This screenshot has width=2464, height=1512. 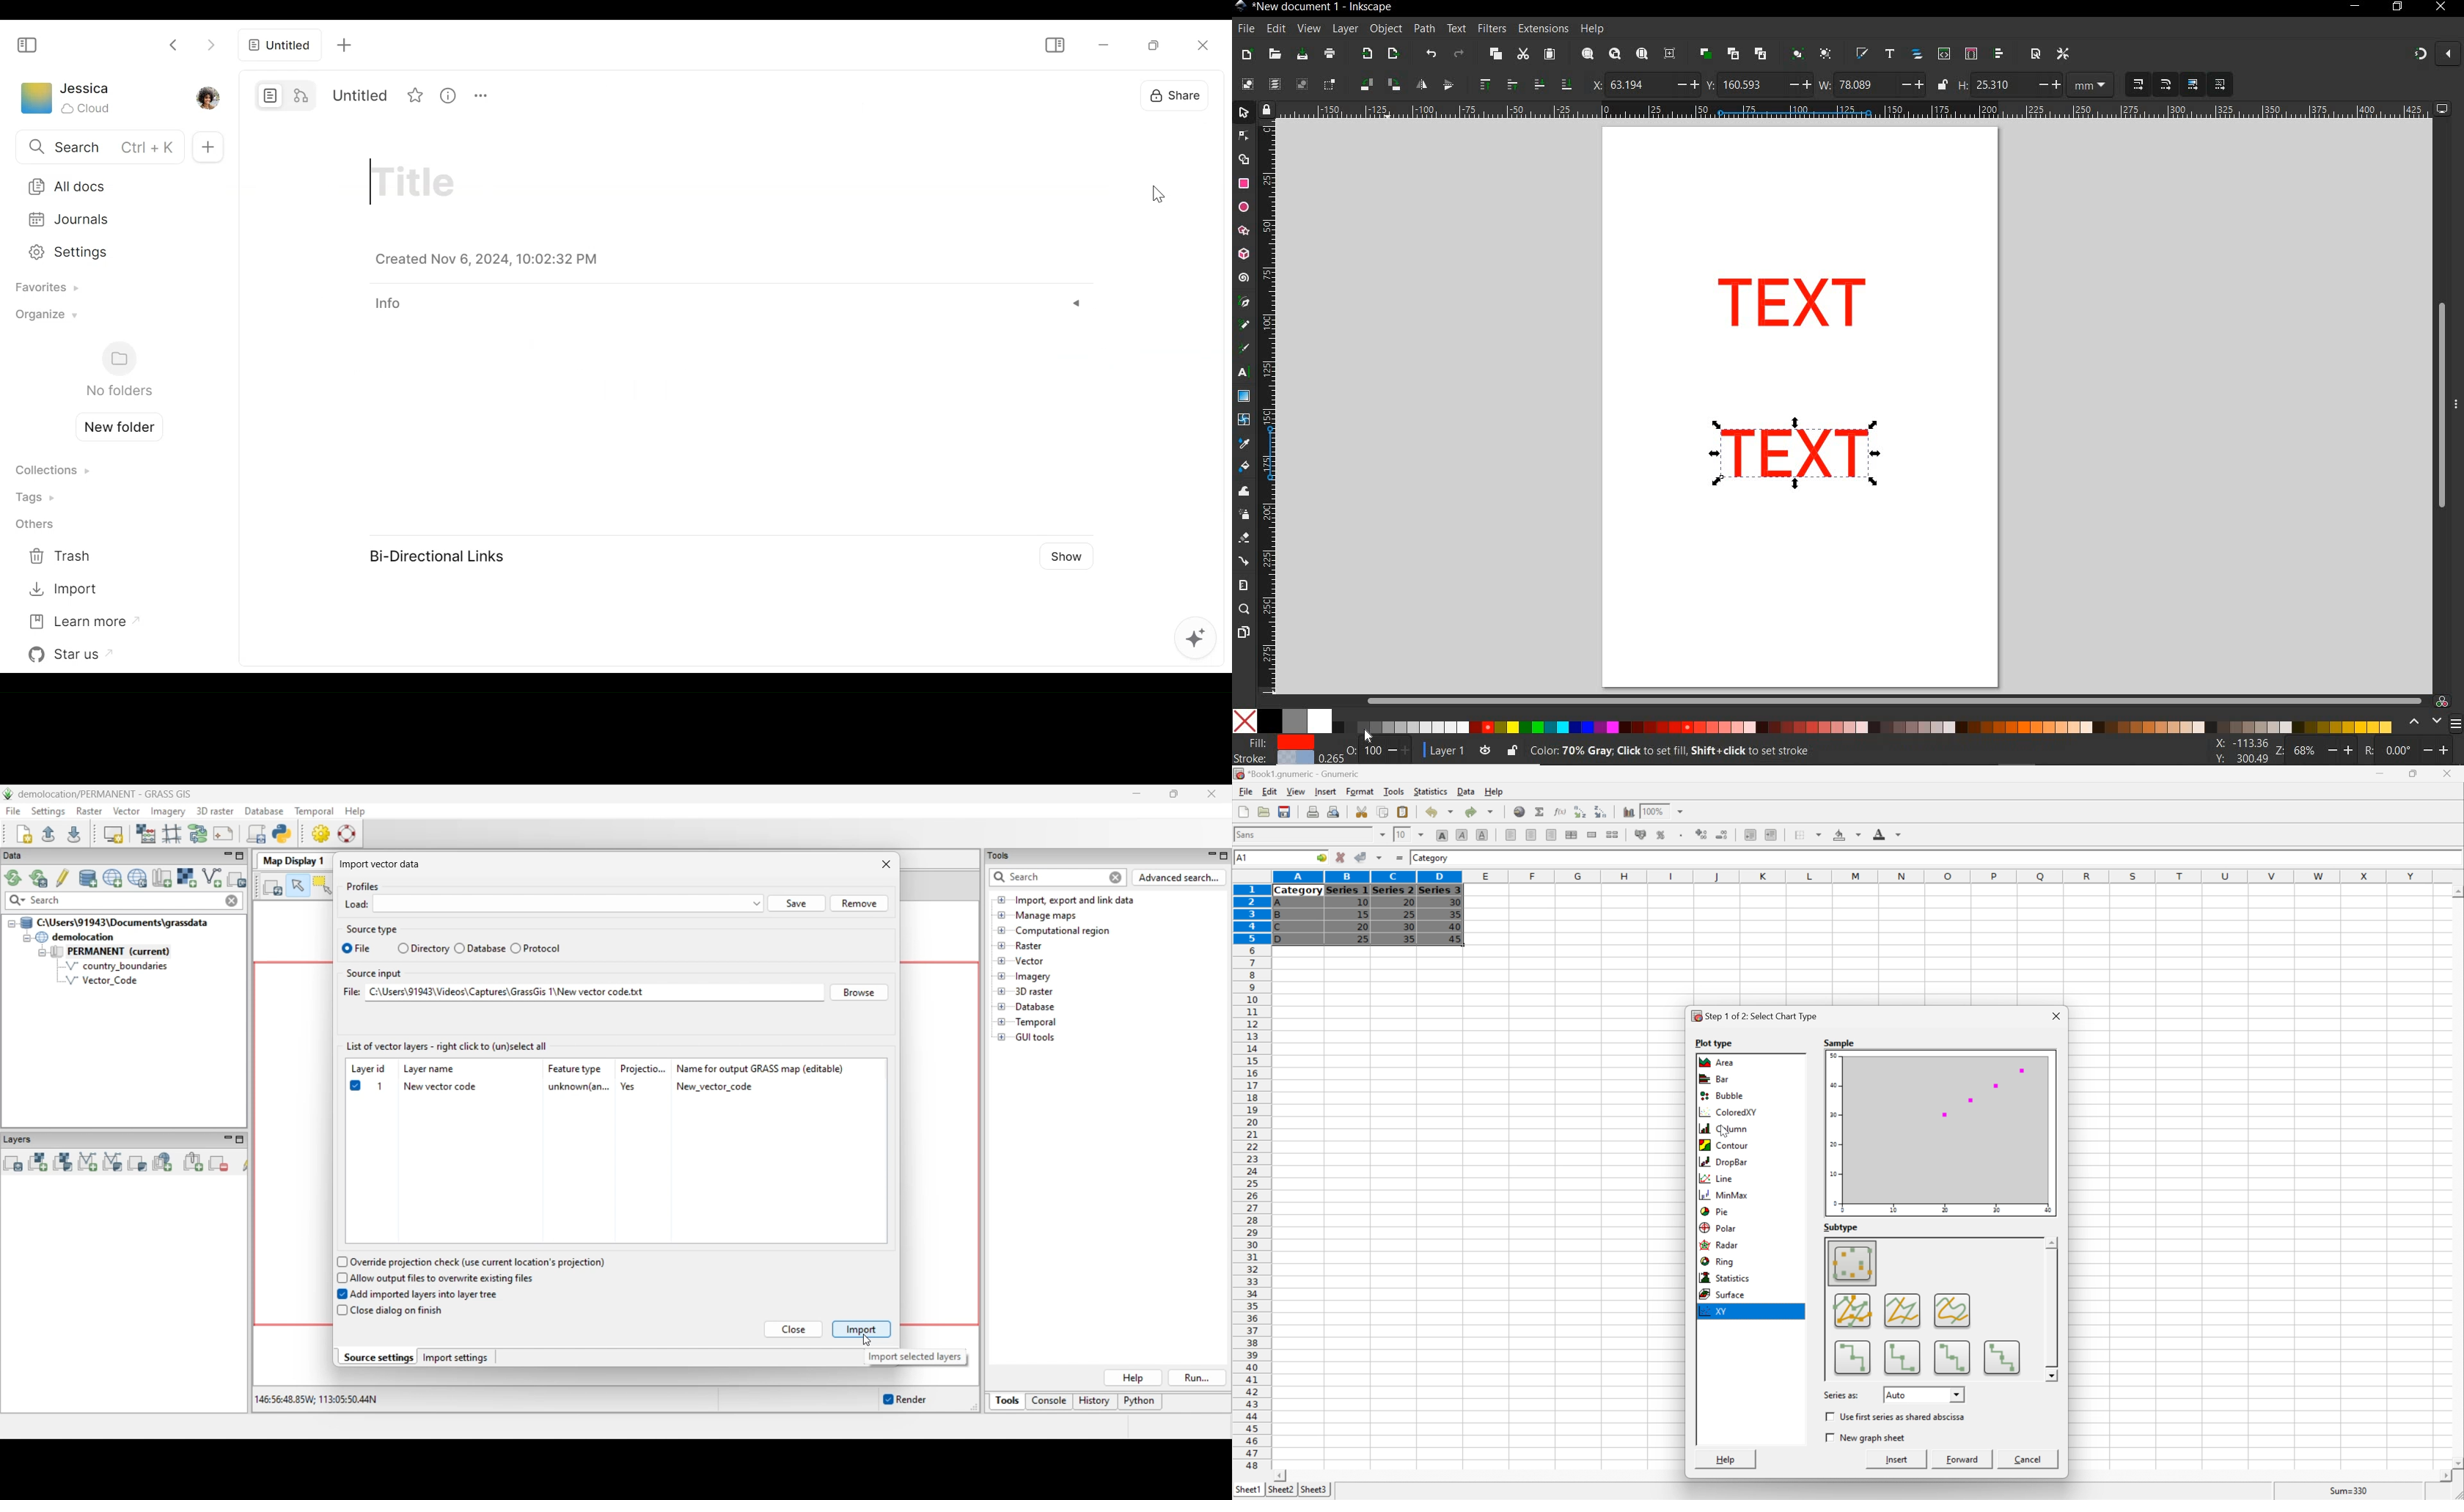 I want to click on Help, so click(x=1728, y=1460).